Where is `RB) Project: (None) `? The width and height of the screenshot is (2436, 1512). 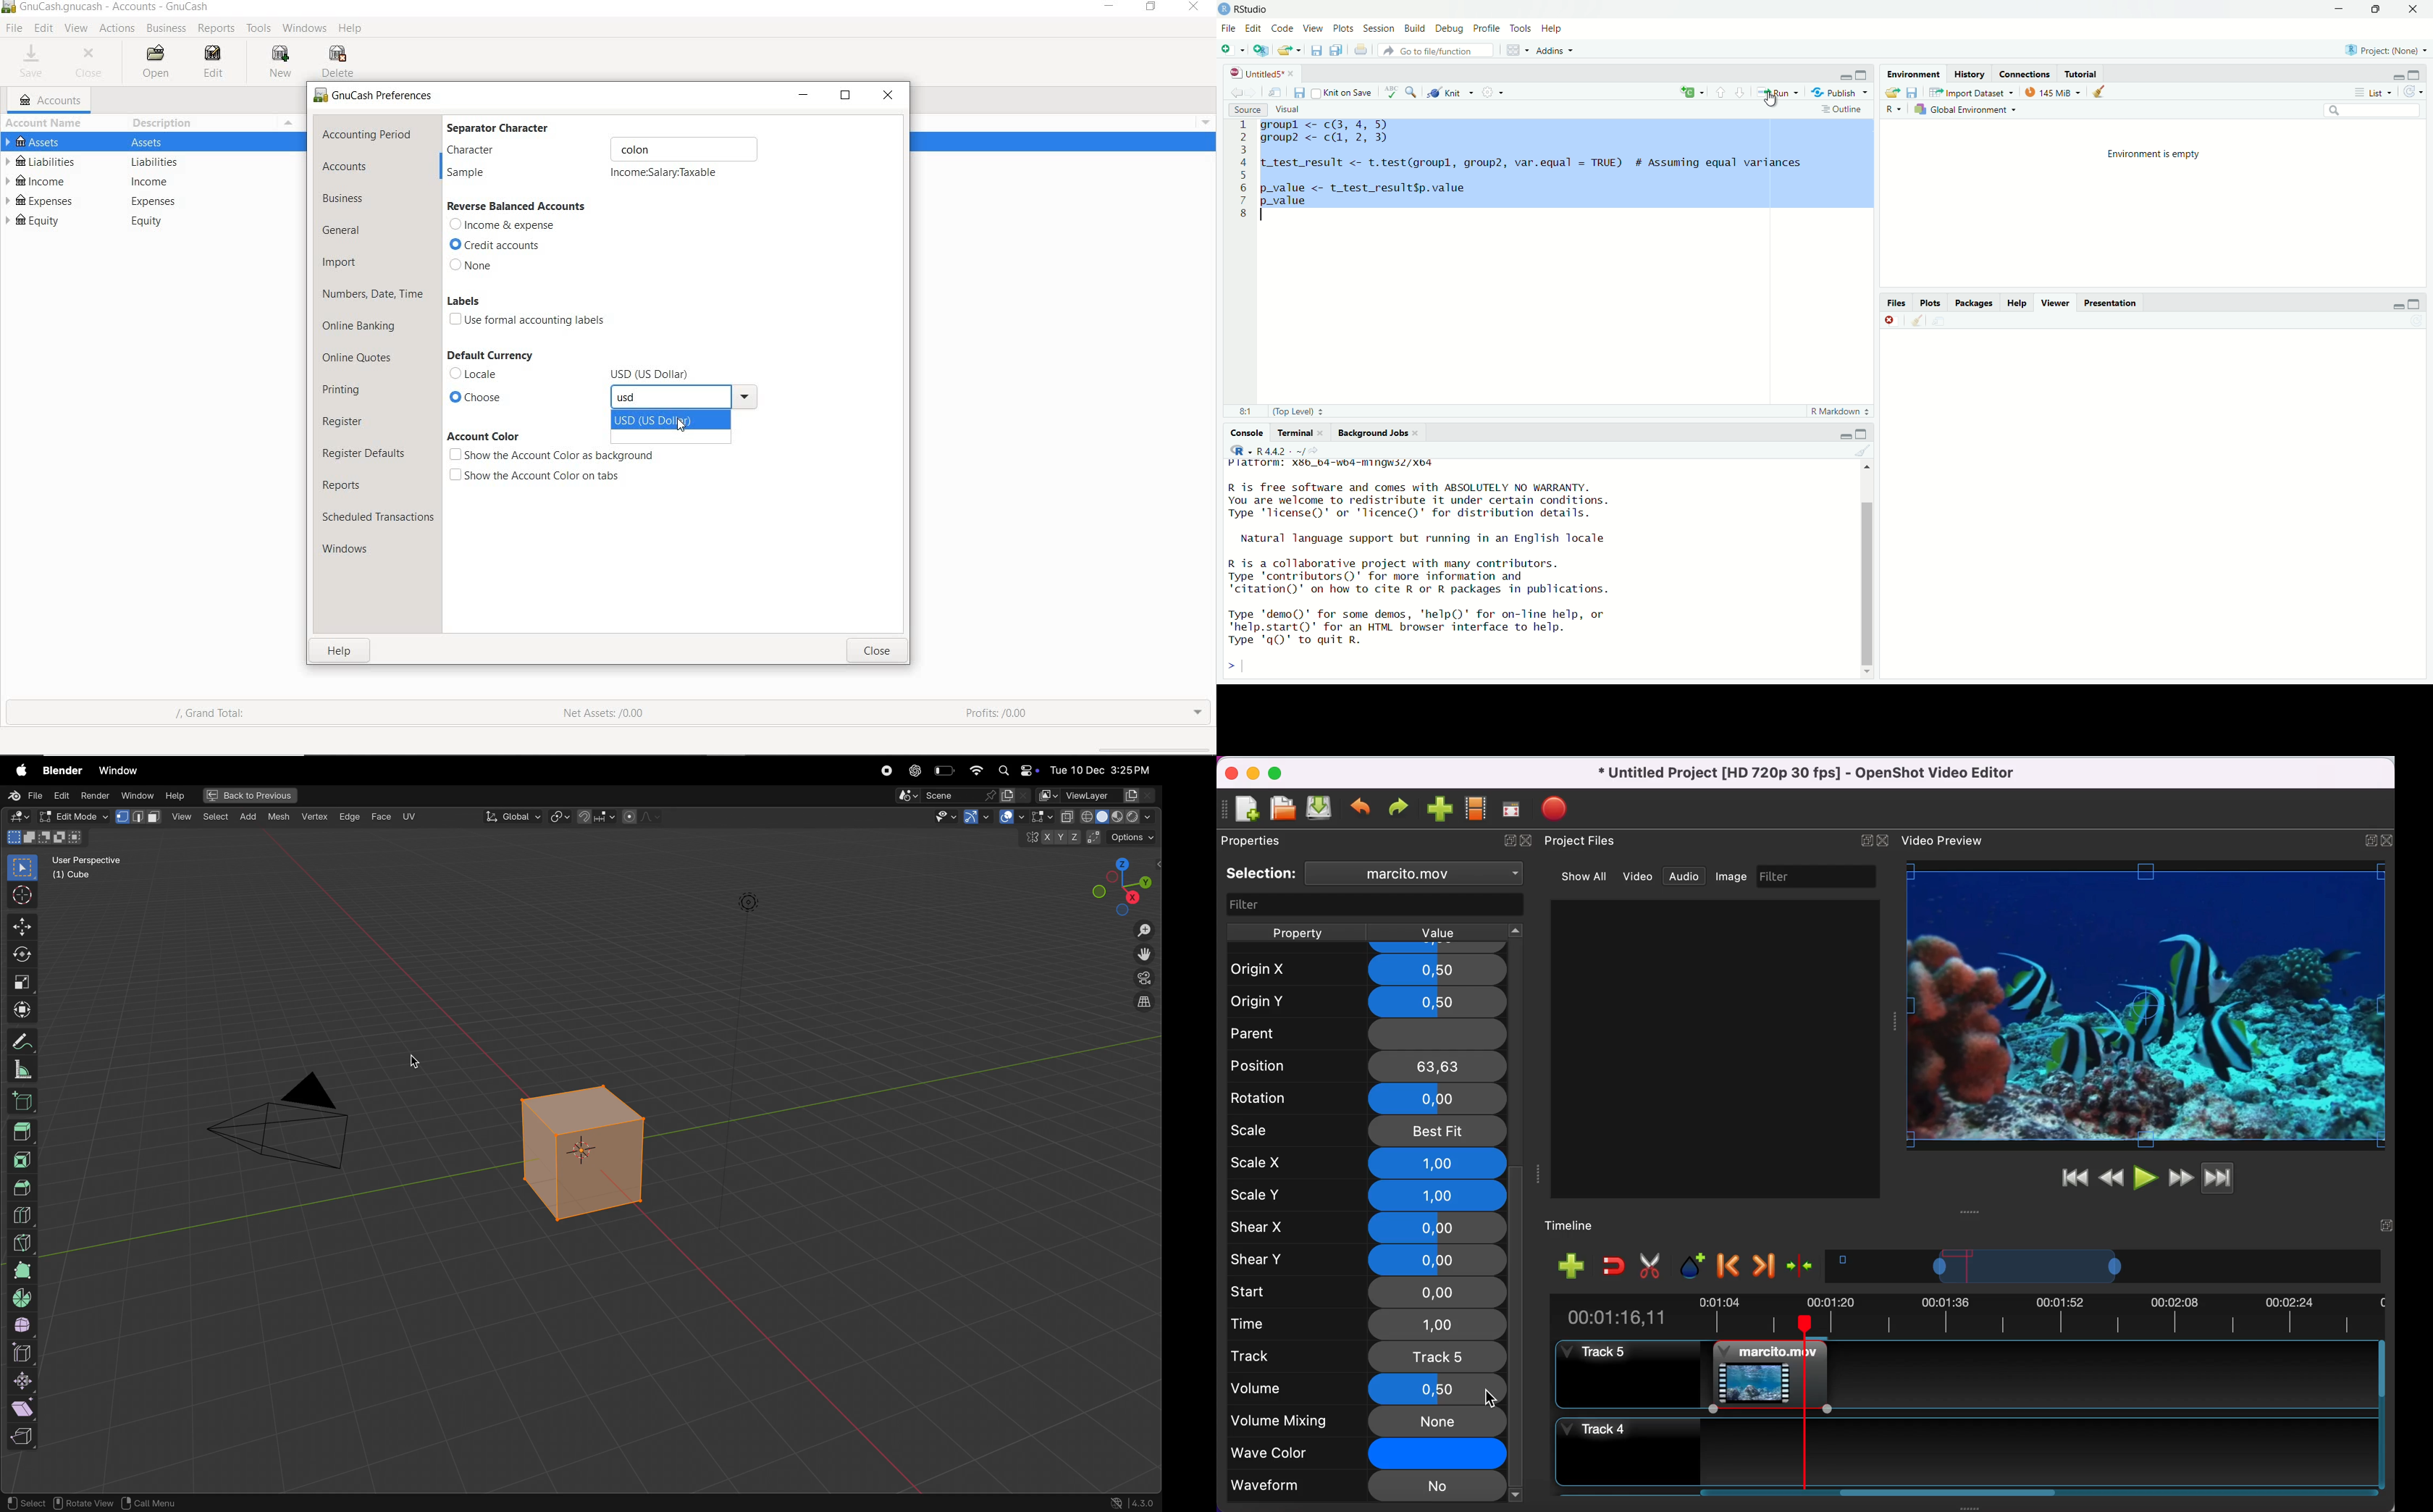 RB) Project: (None)  is located at coordinates (2381, 49).